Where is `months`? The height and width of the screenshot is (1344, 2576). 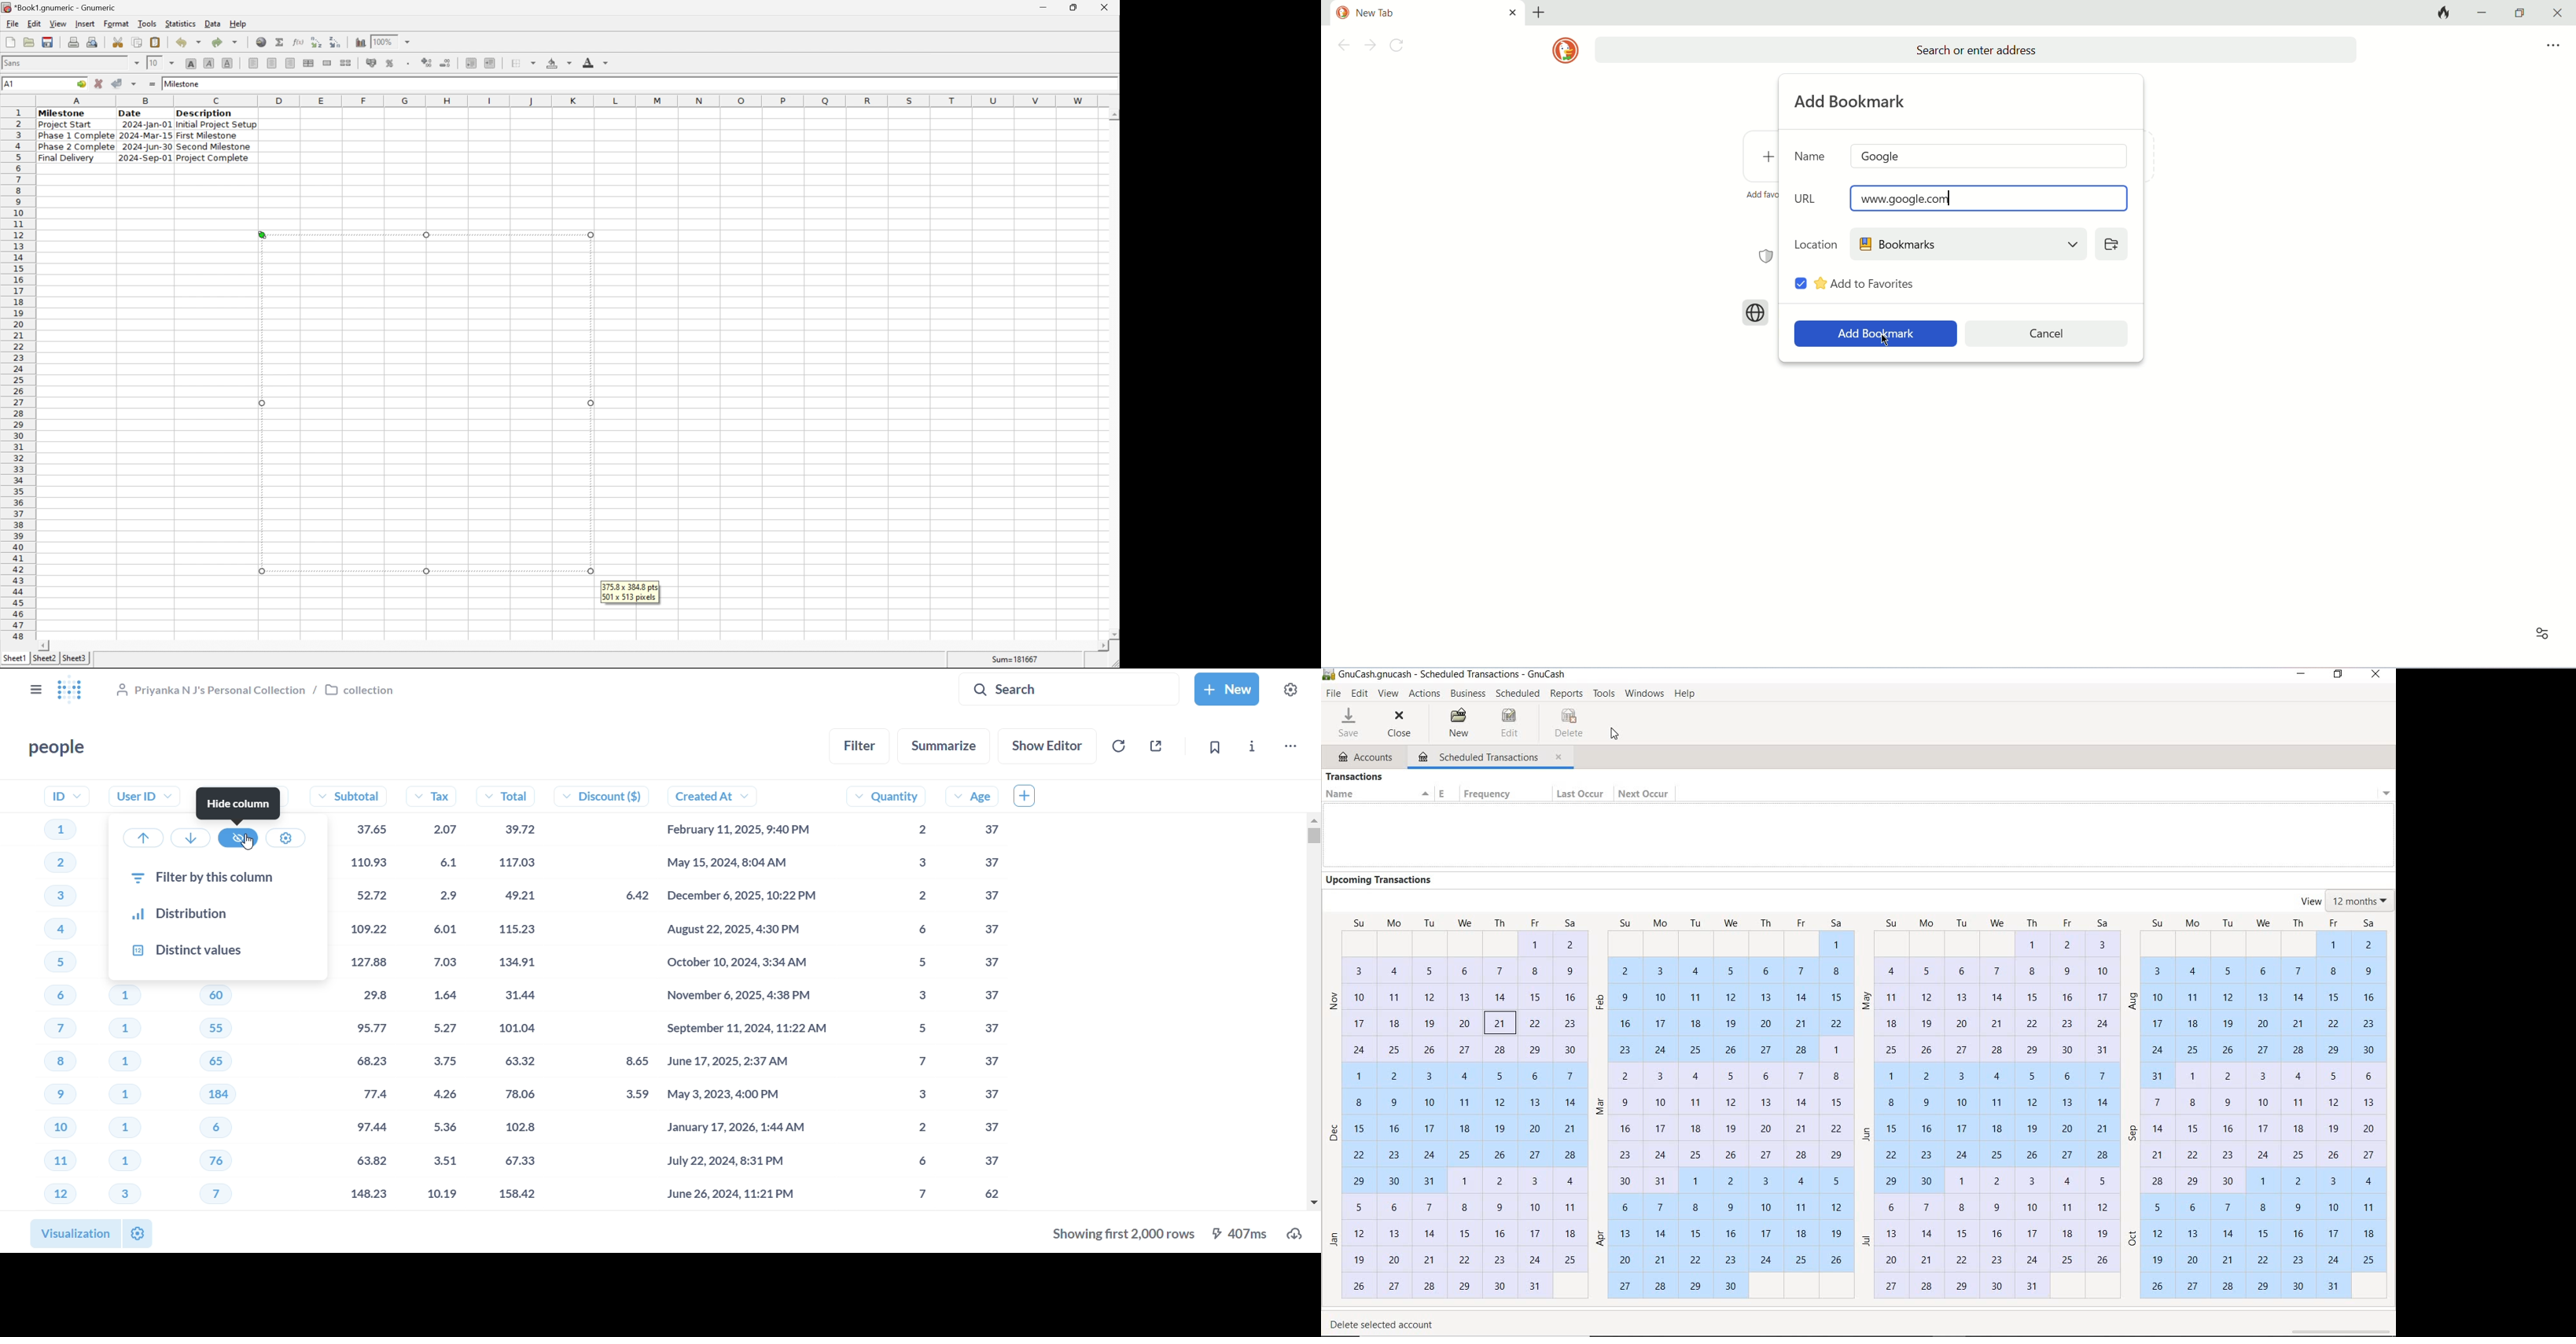
months is located at coordinates (1599, 1120).